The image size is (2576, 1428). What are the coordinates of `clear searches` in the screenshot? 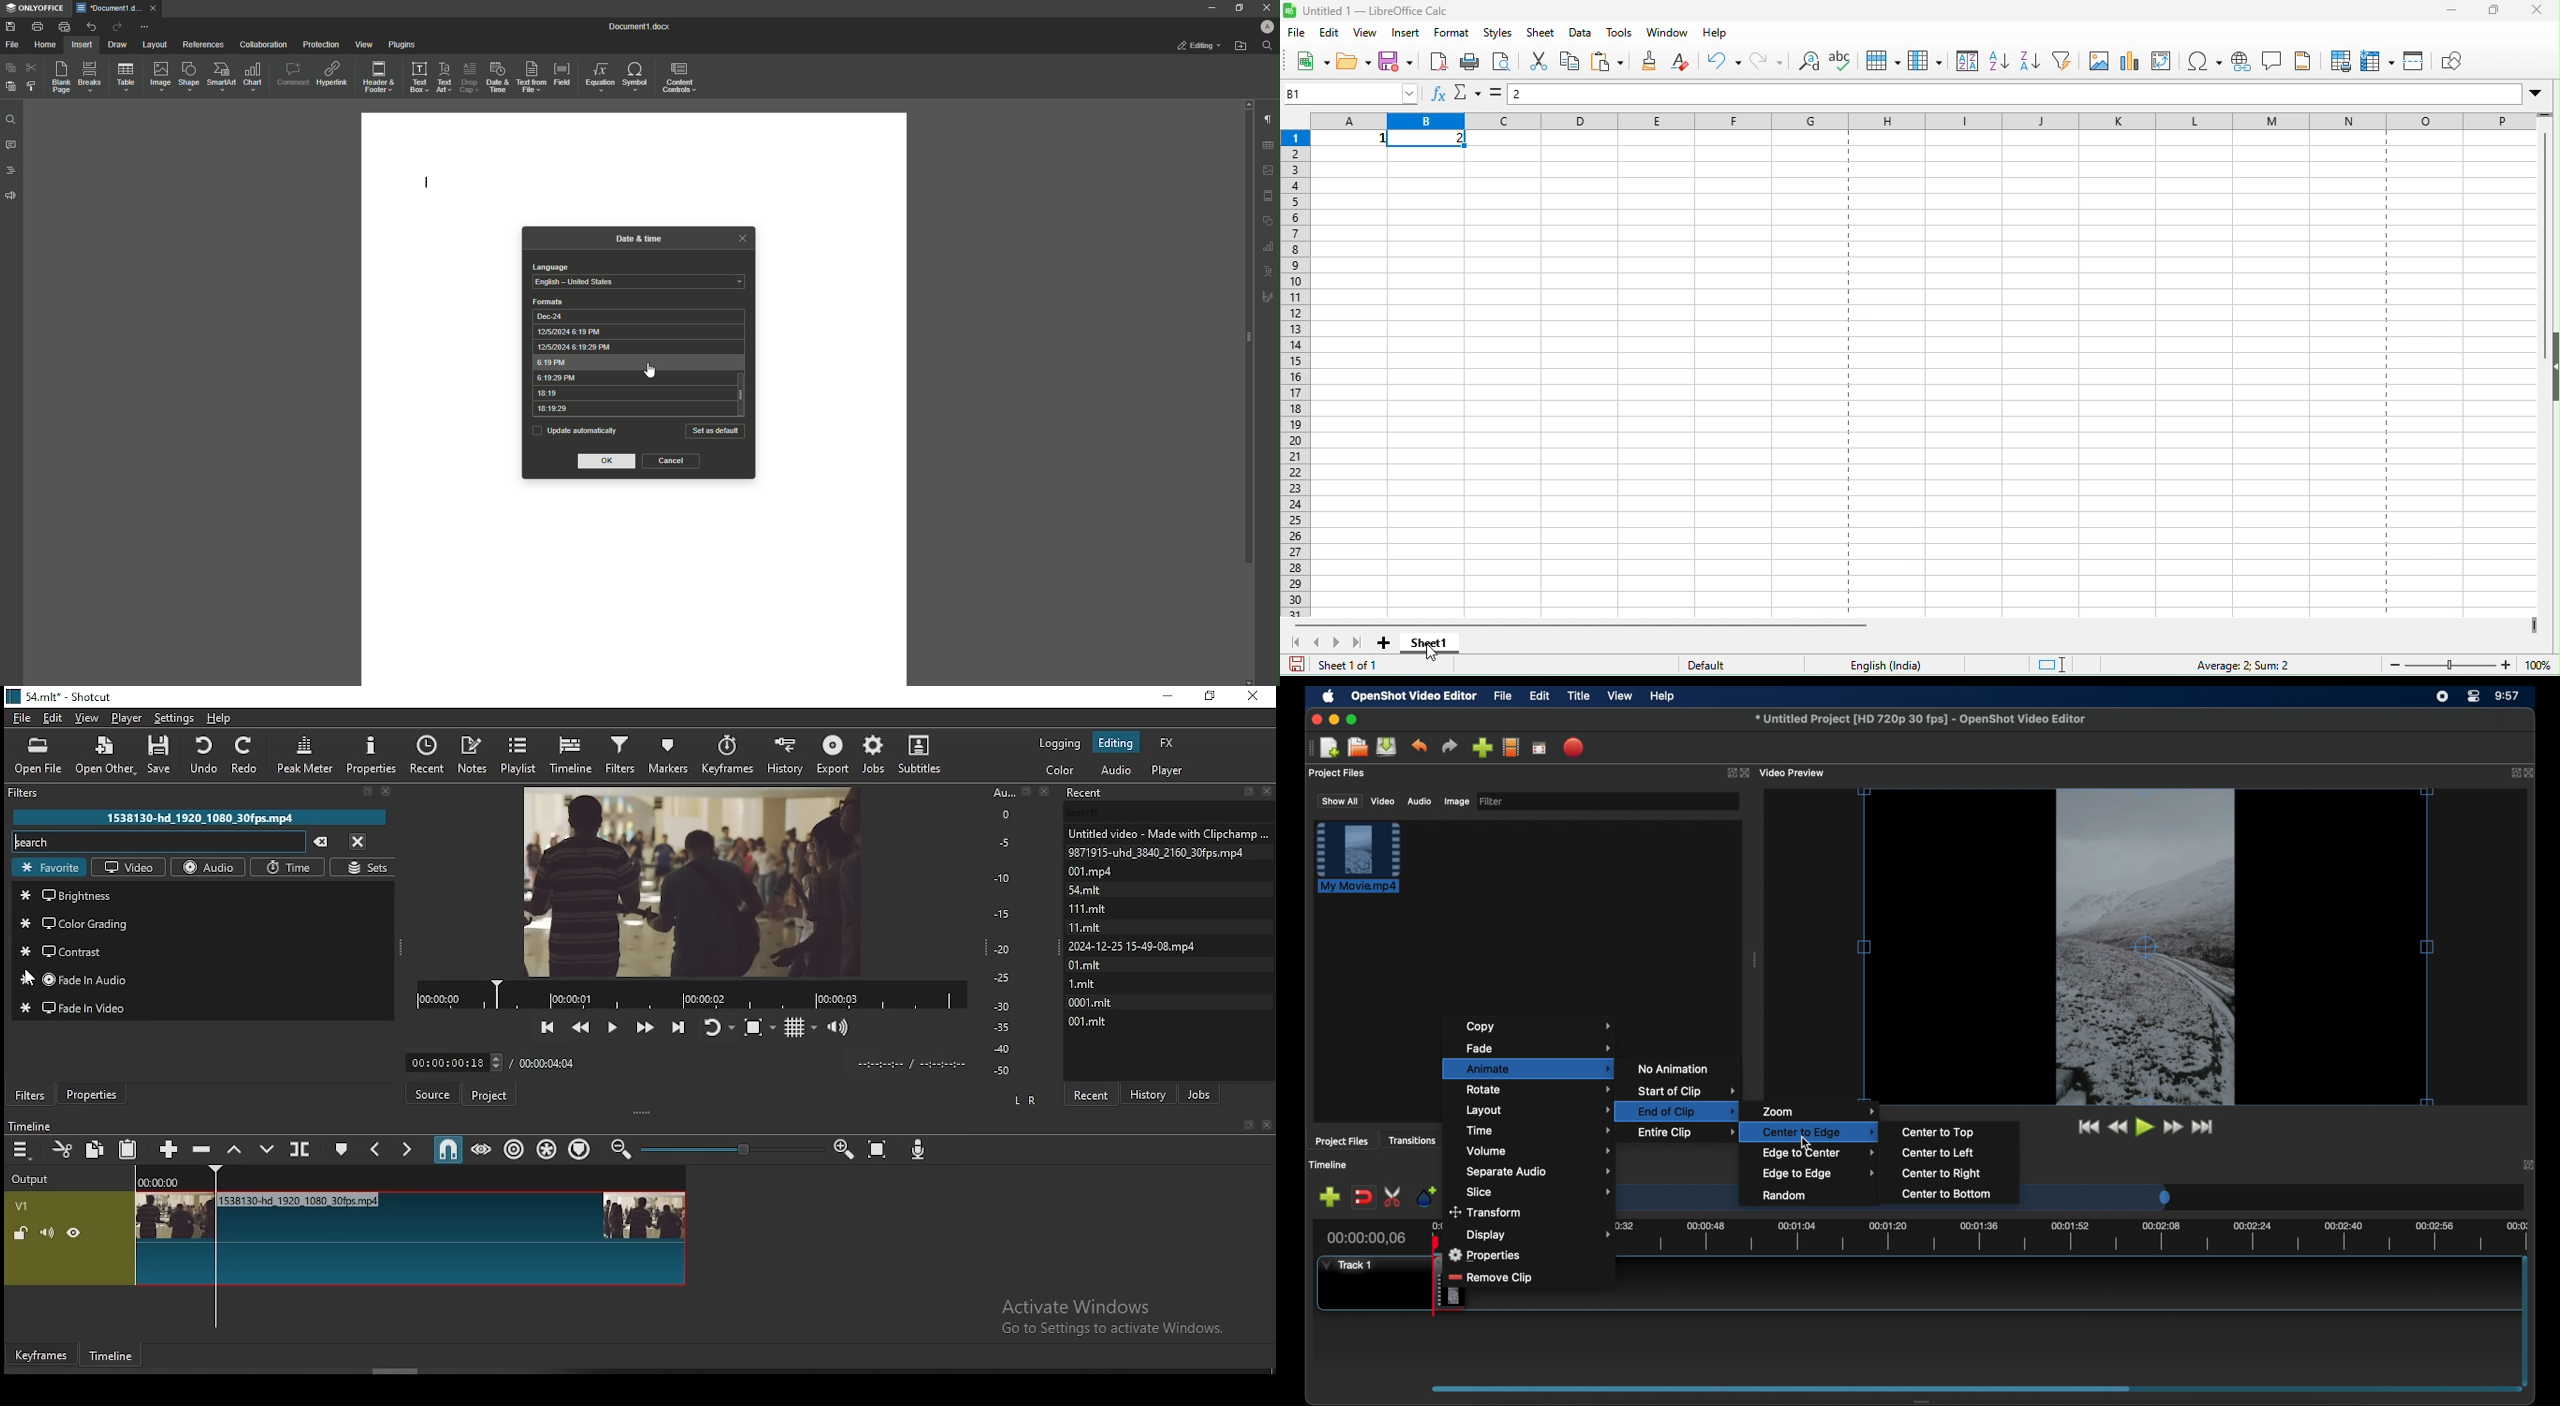 It's located at (324, 842).